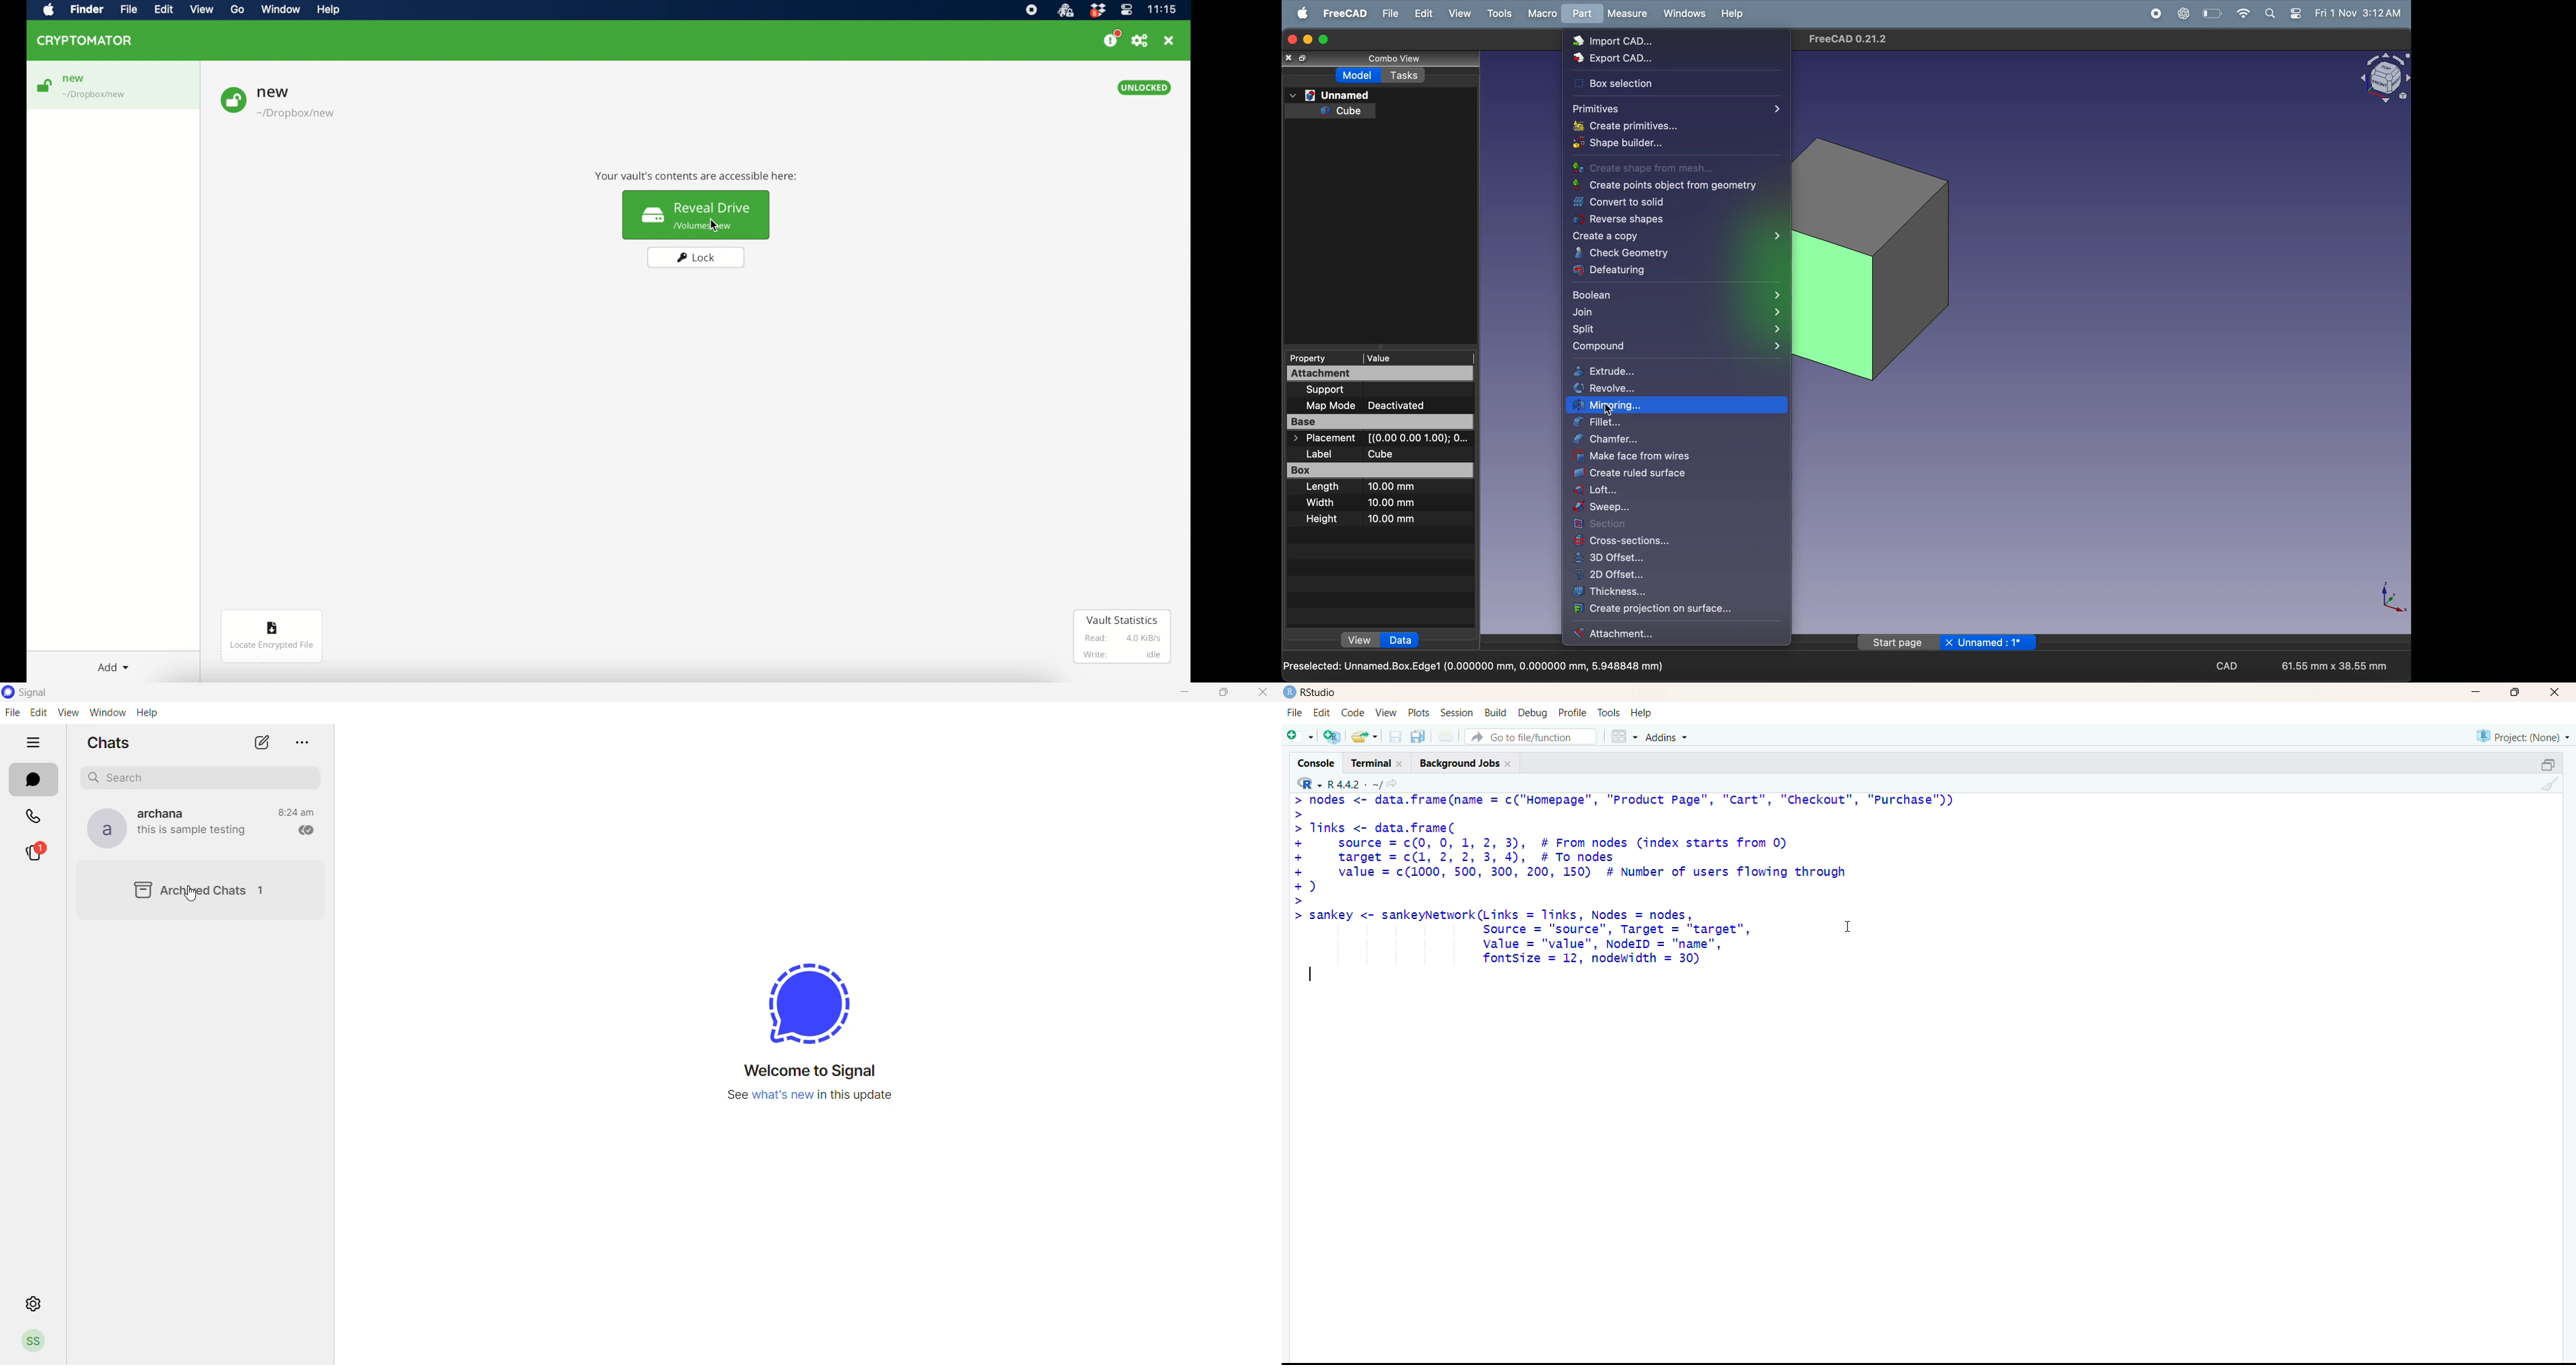  I want to click on minimize, so click(2474, 693).